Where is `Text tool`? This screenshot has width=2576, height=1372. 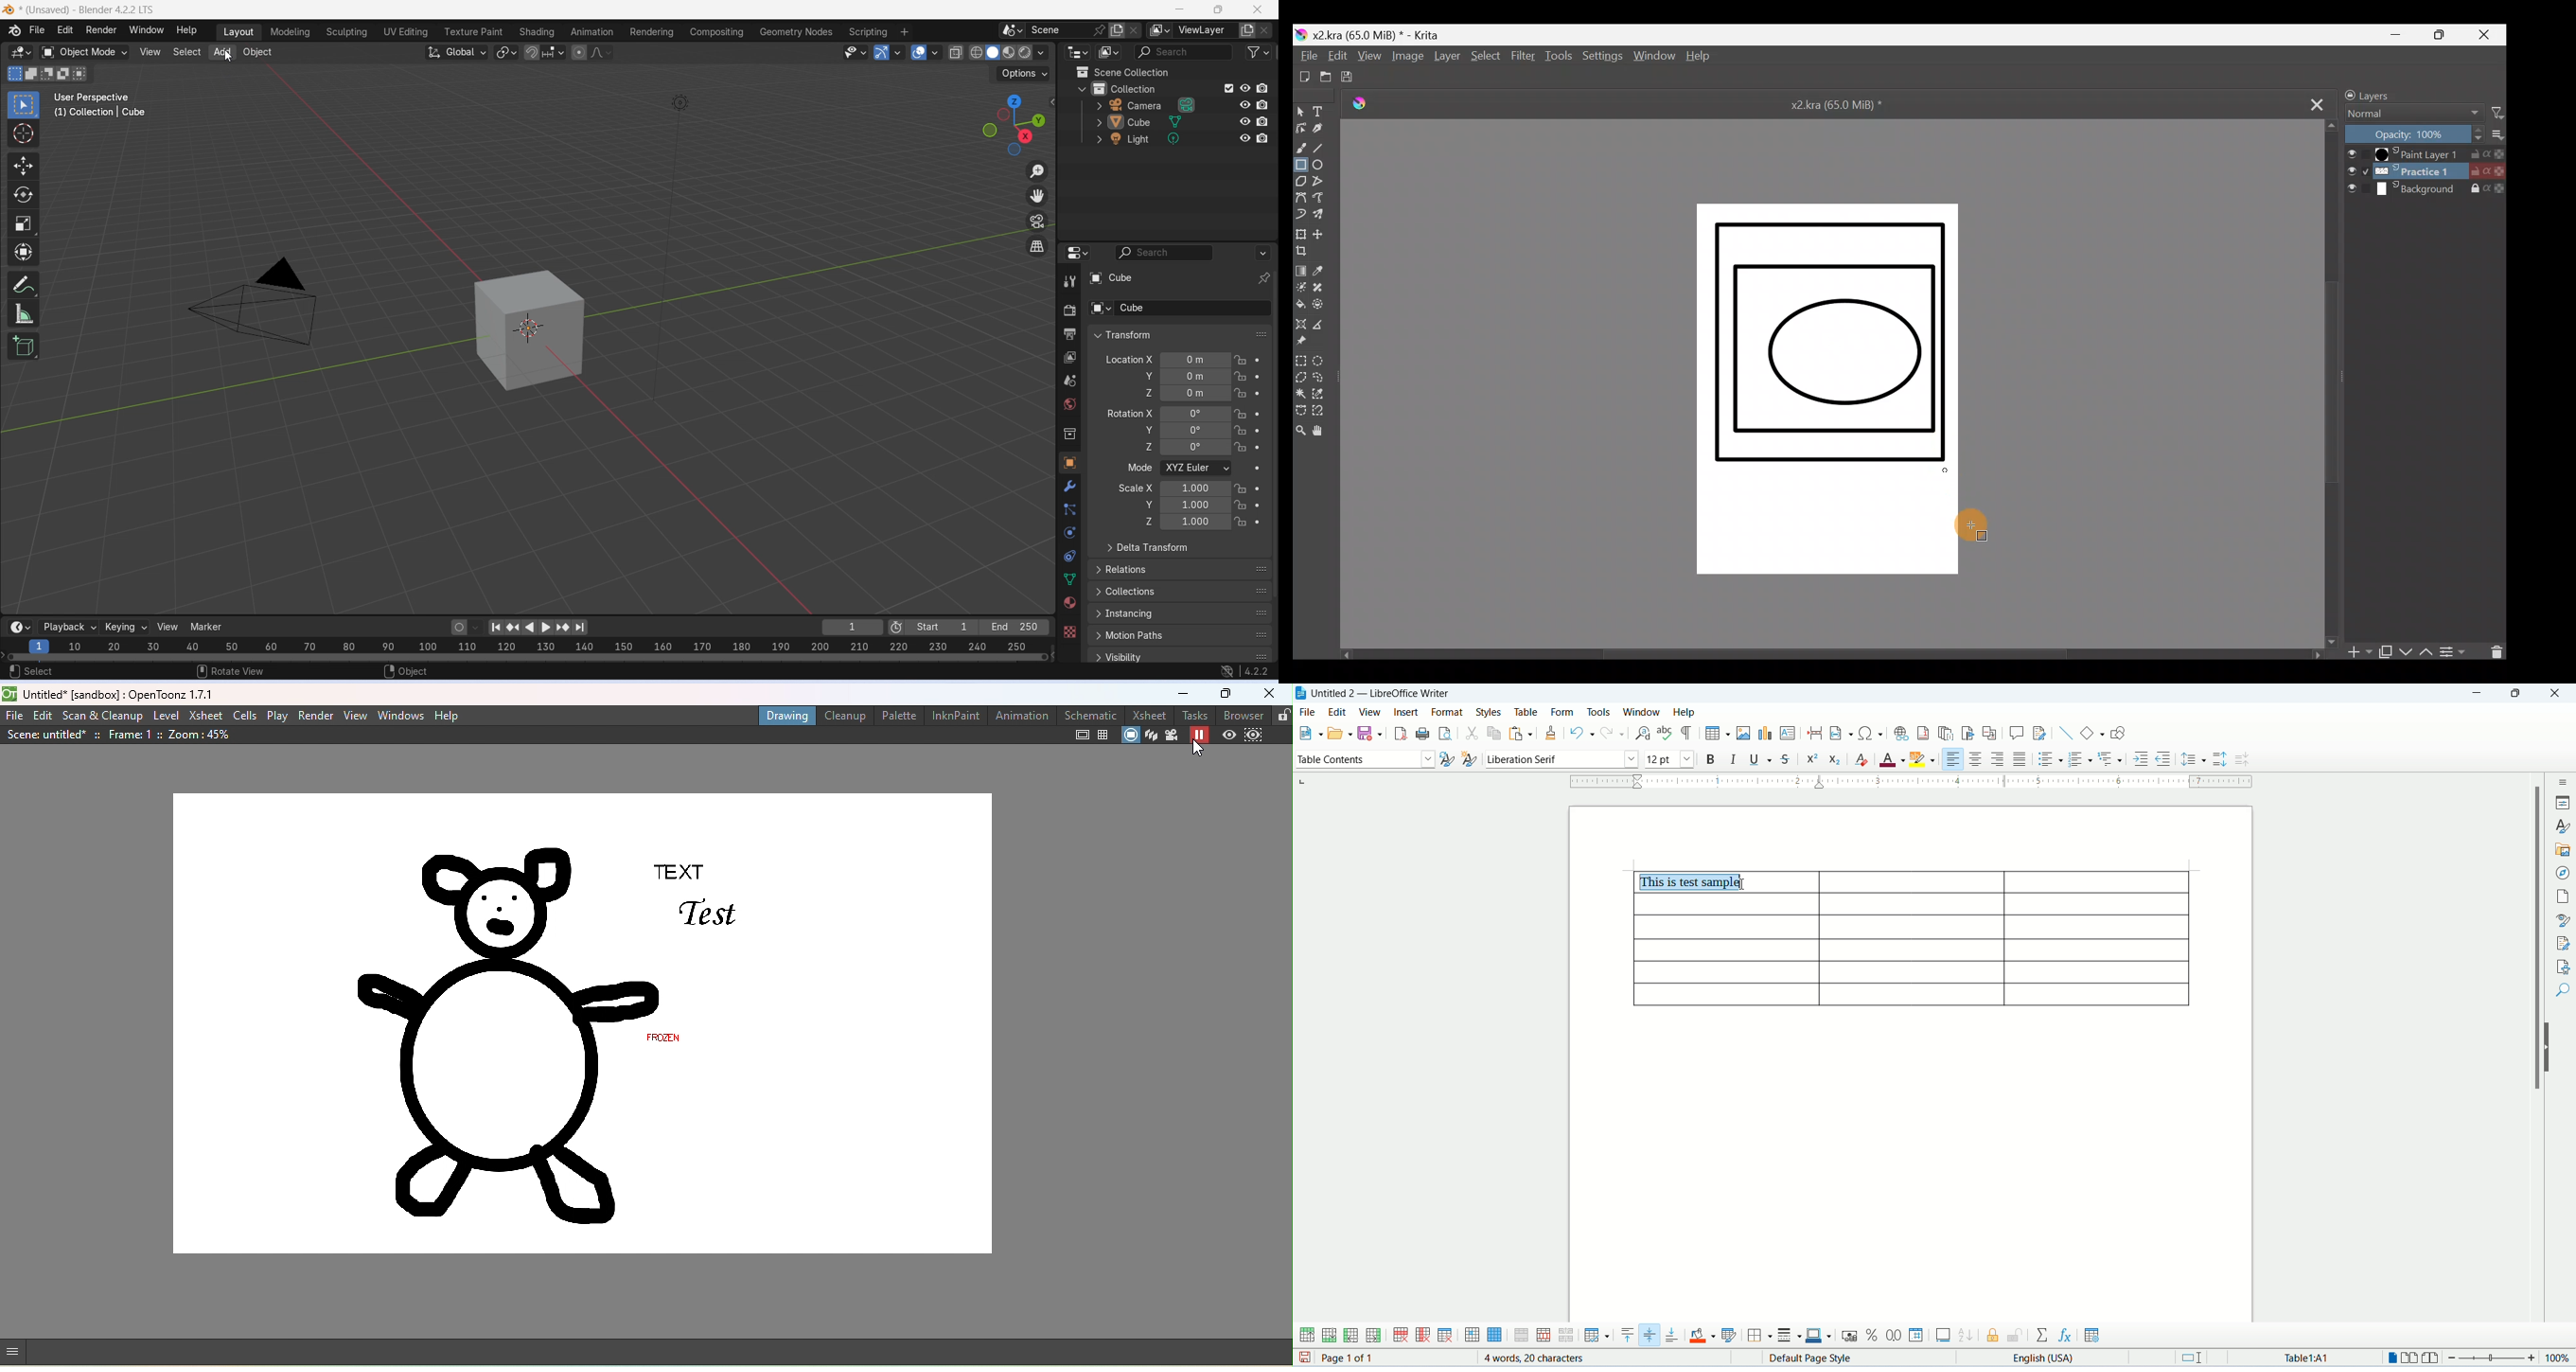
Text tool is located at coordinates (1317, 110).